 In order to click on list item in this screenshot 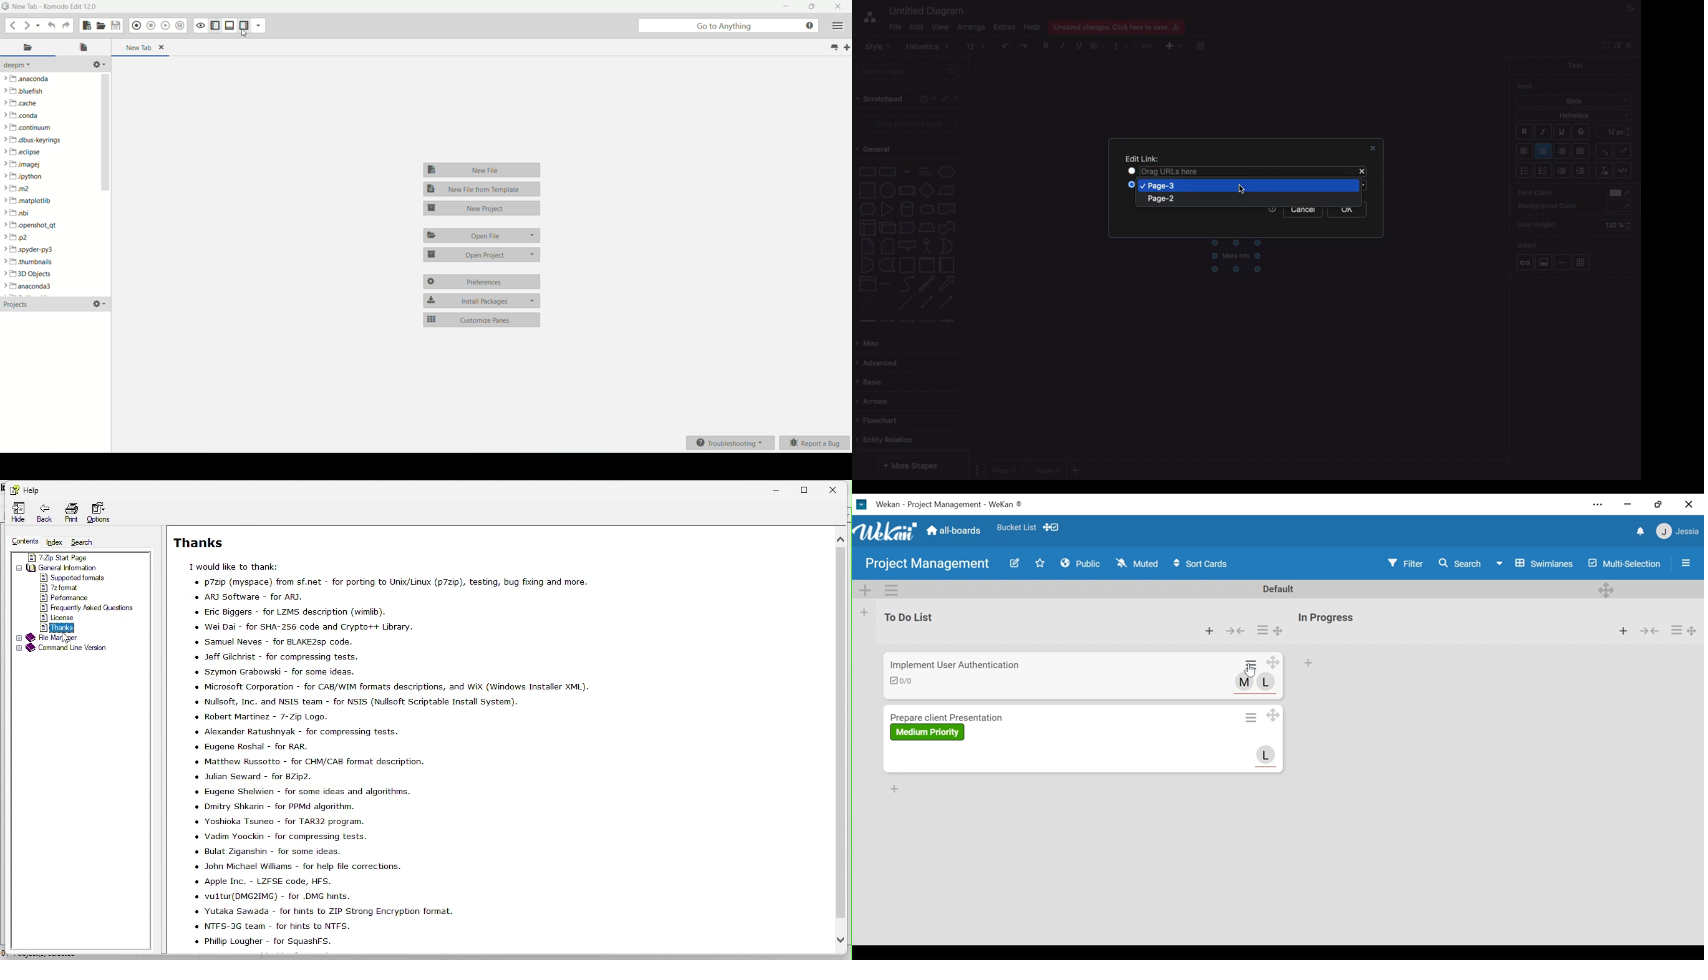, I will do `click(885, 284)`.